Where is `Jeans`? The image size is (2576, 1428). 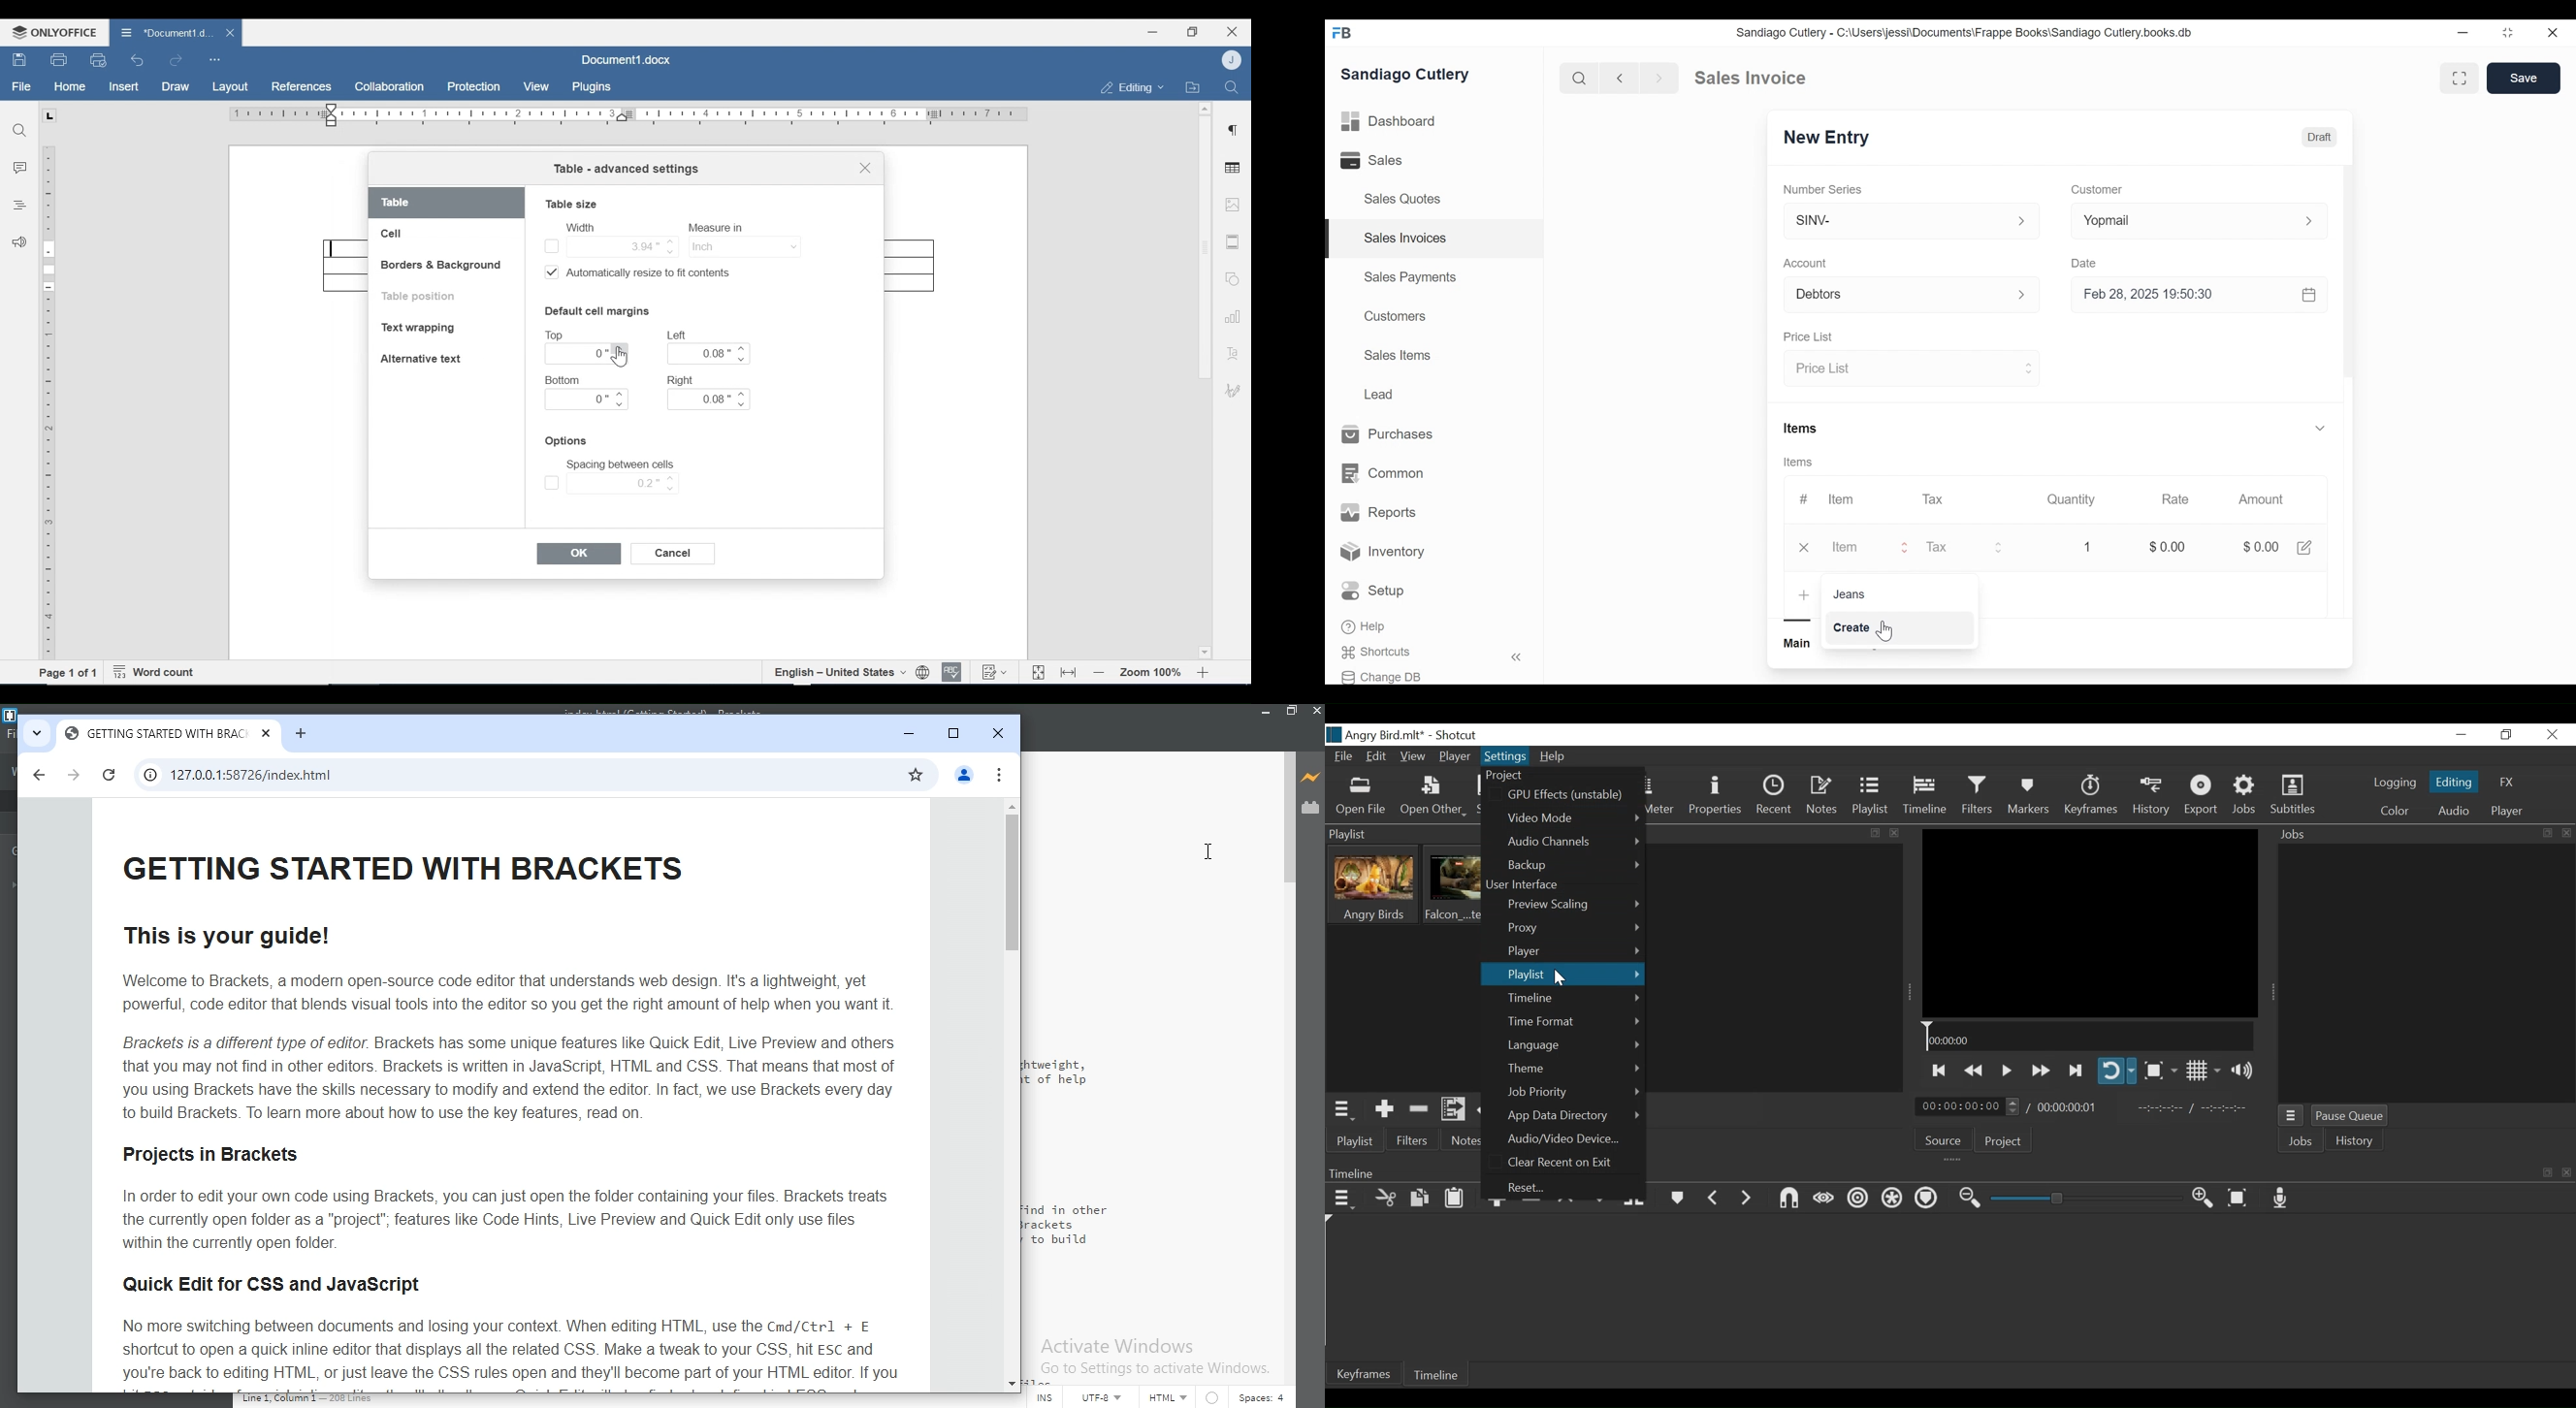
Jeans is located at coordinates (1848, 593).